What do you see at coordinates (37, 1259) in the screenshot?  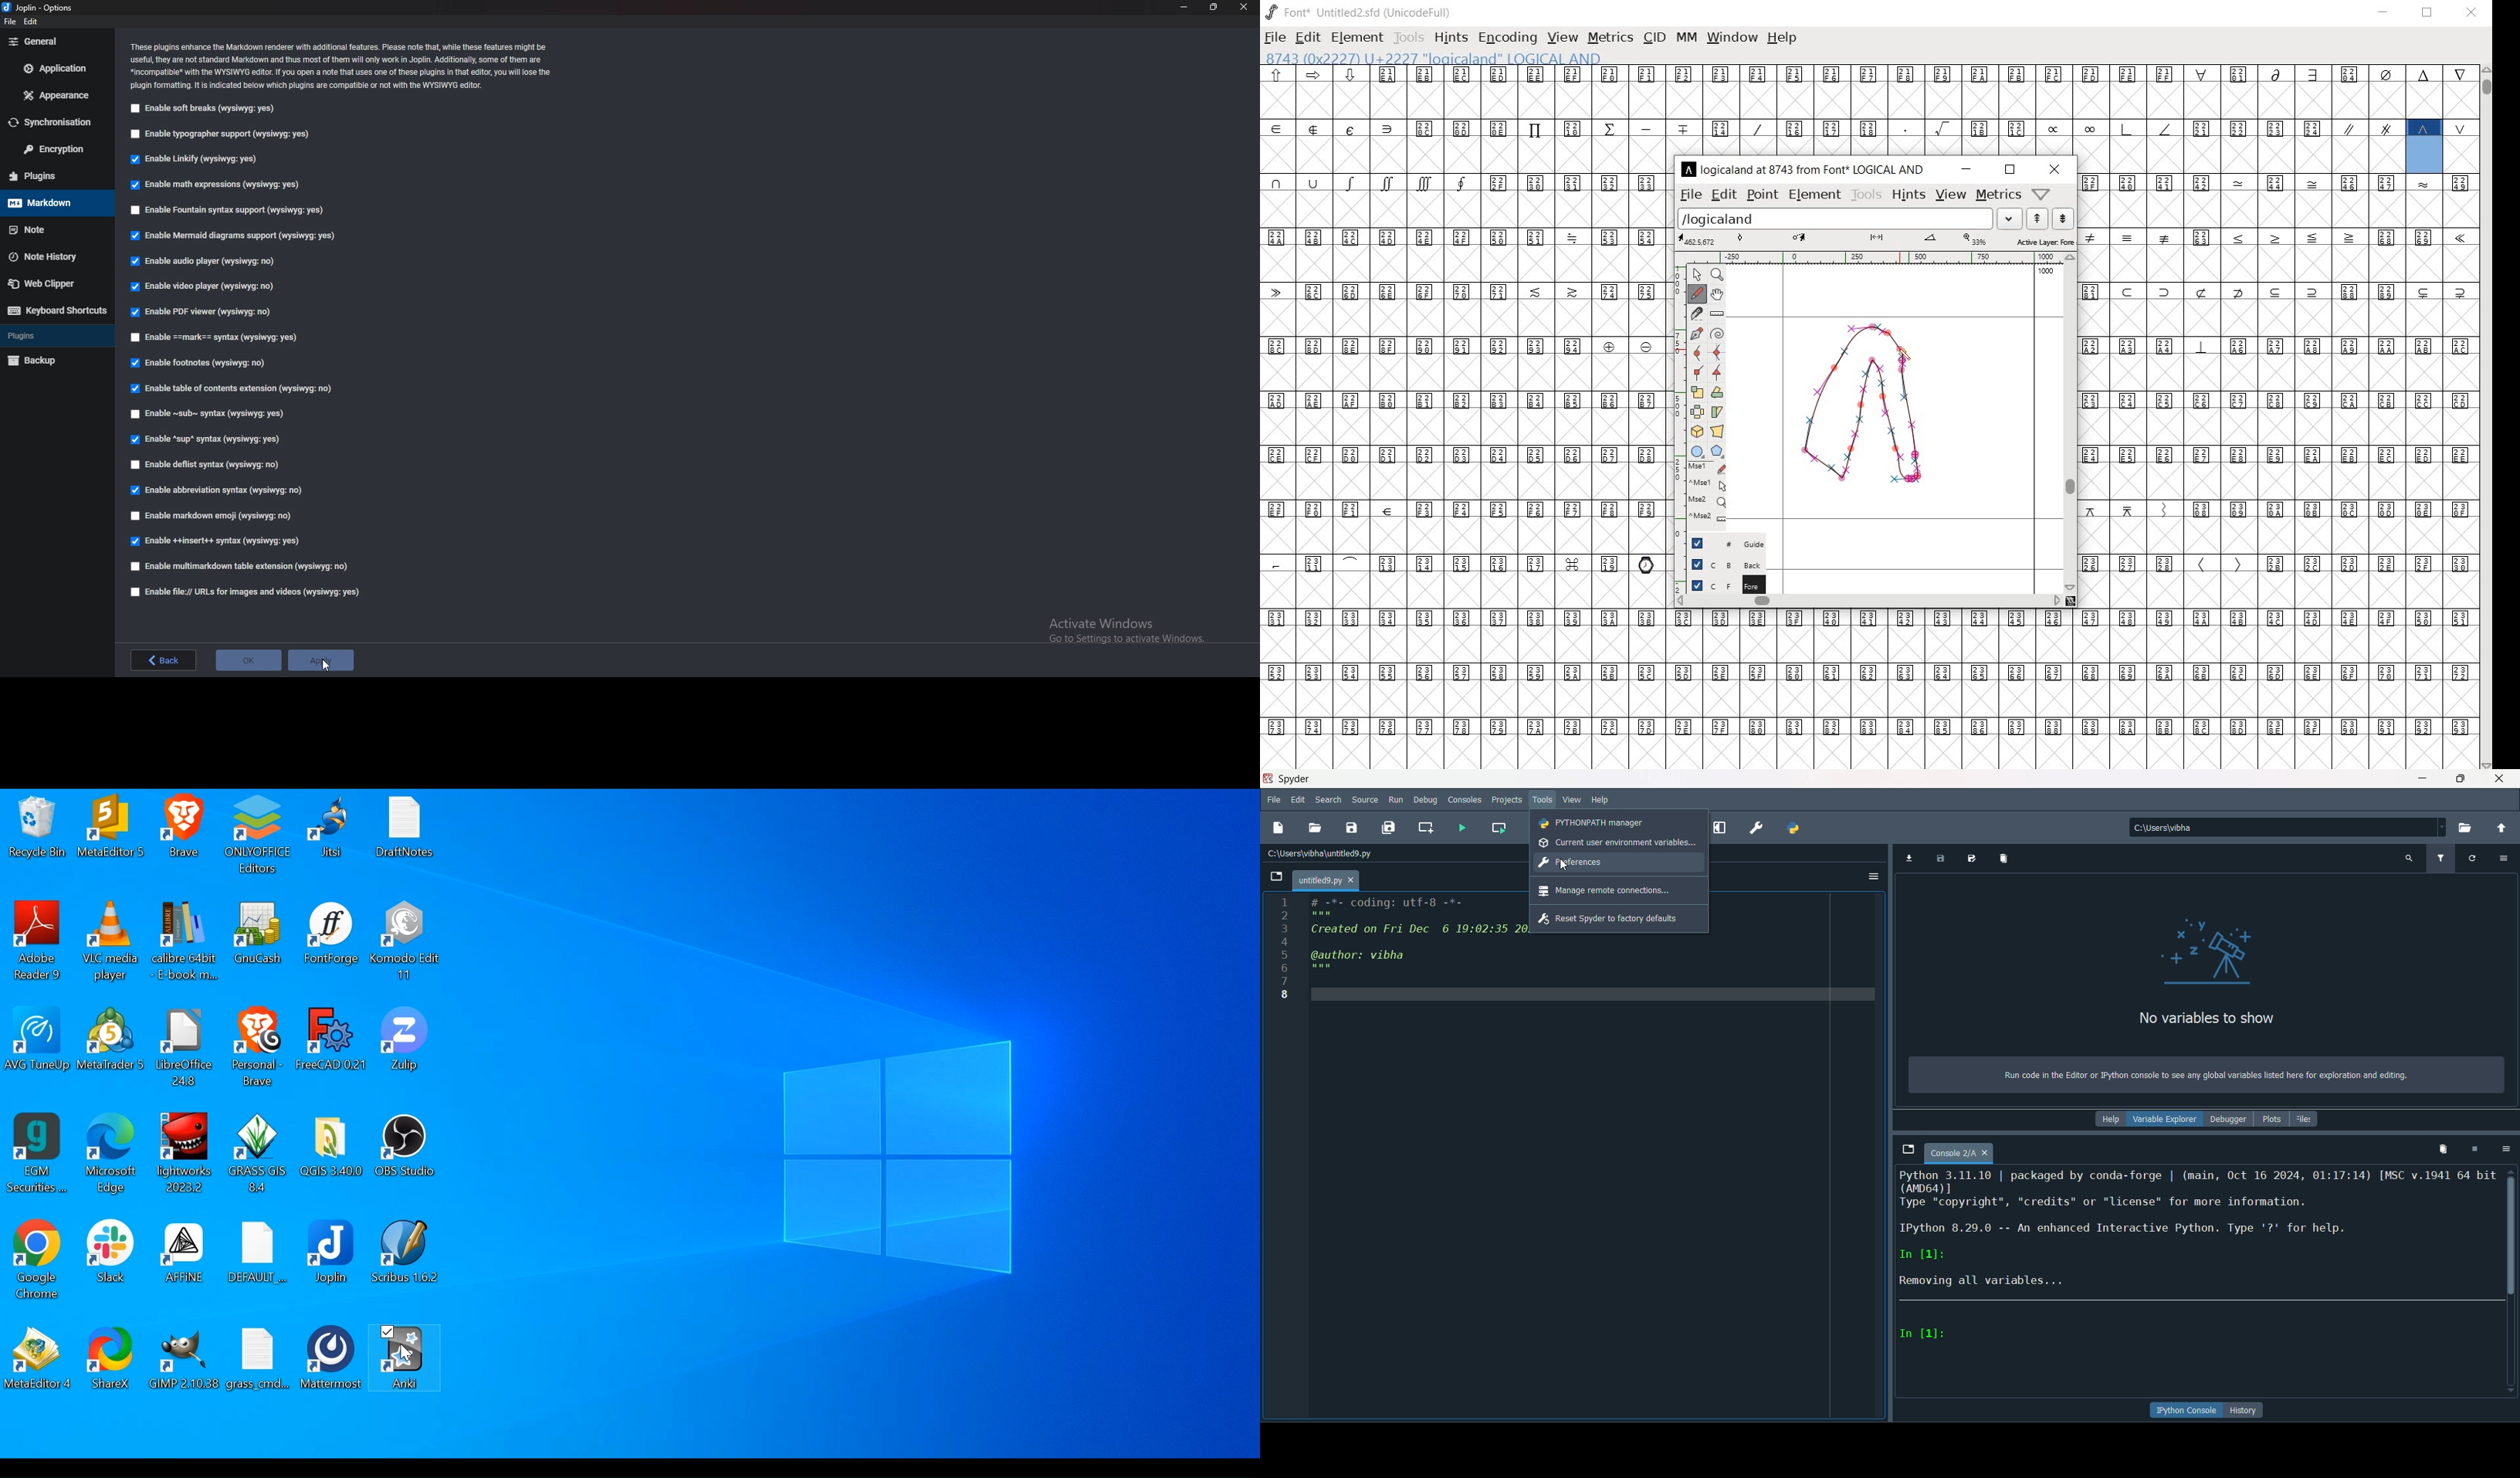 I see `Google Chrome` at bounding box center [37, 1259].